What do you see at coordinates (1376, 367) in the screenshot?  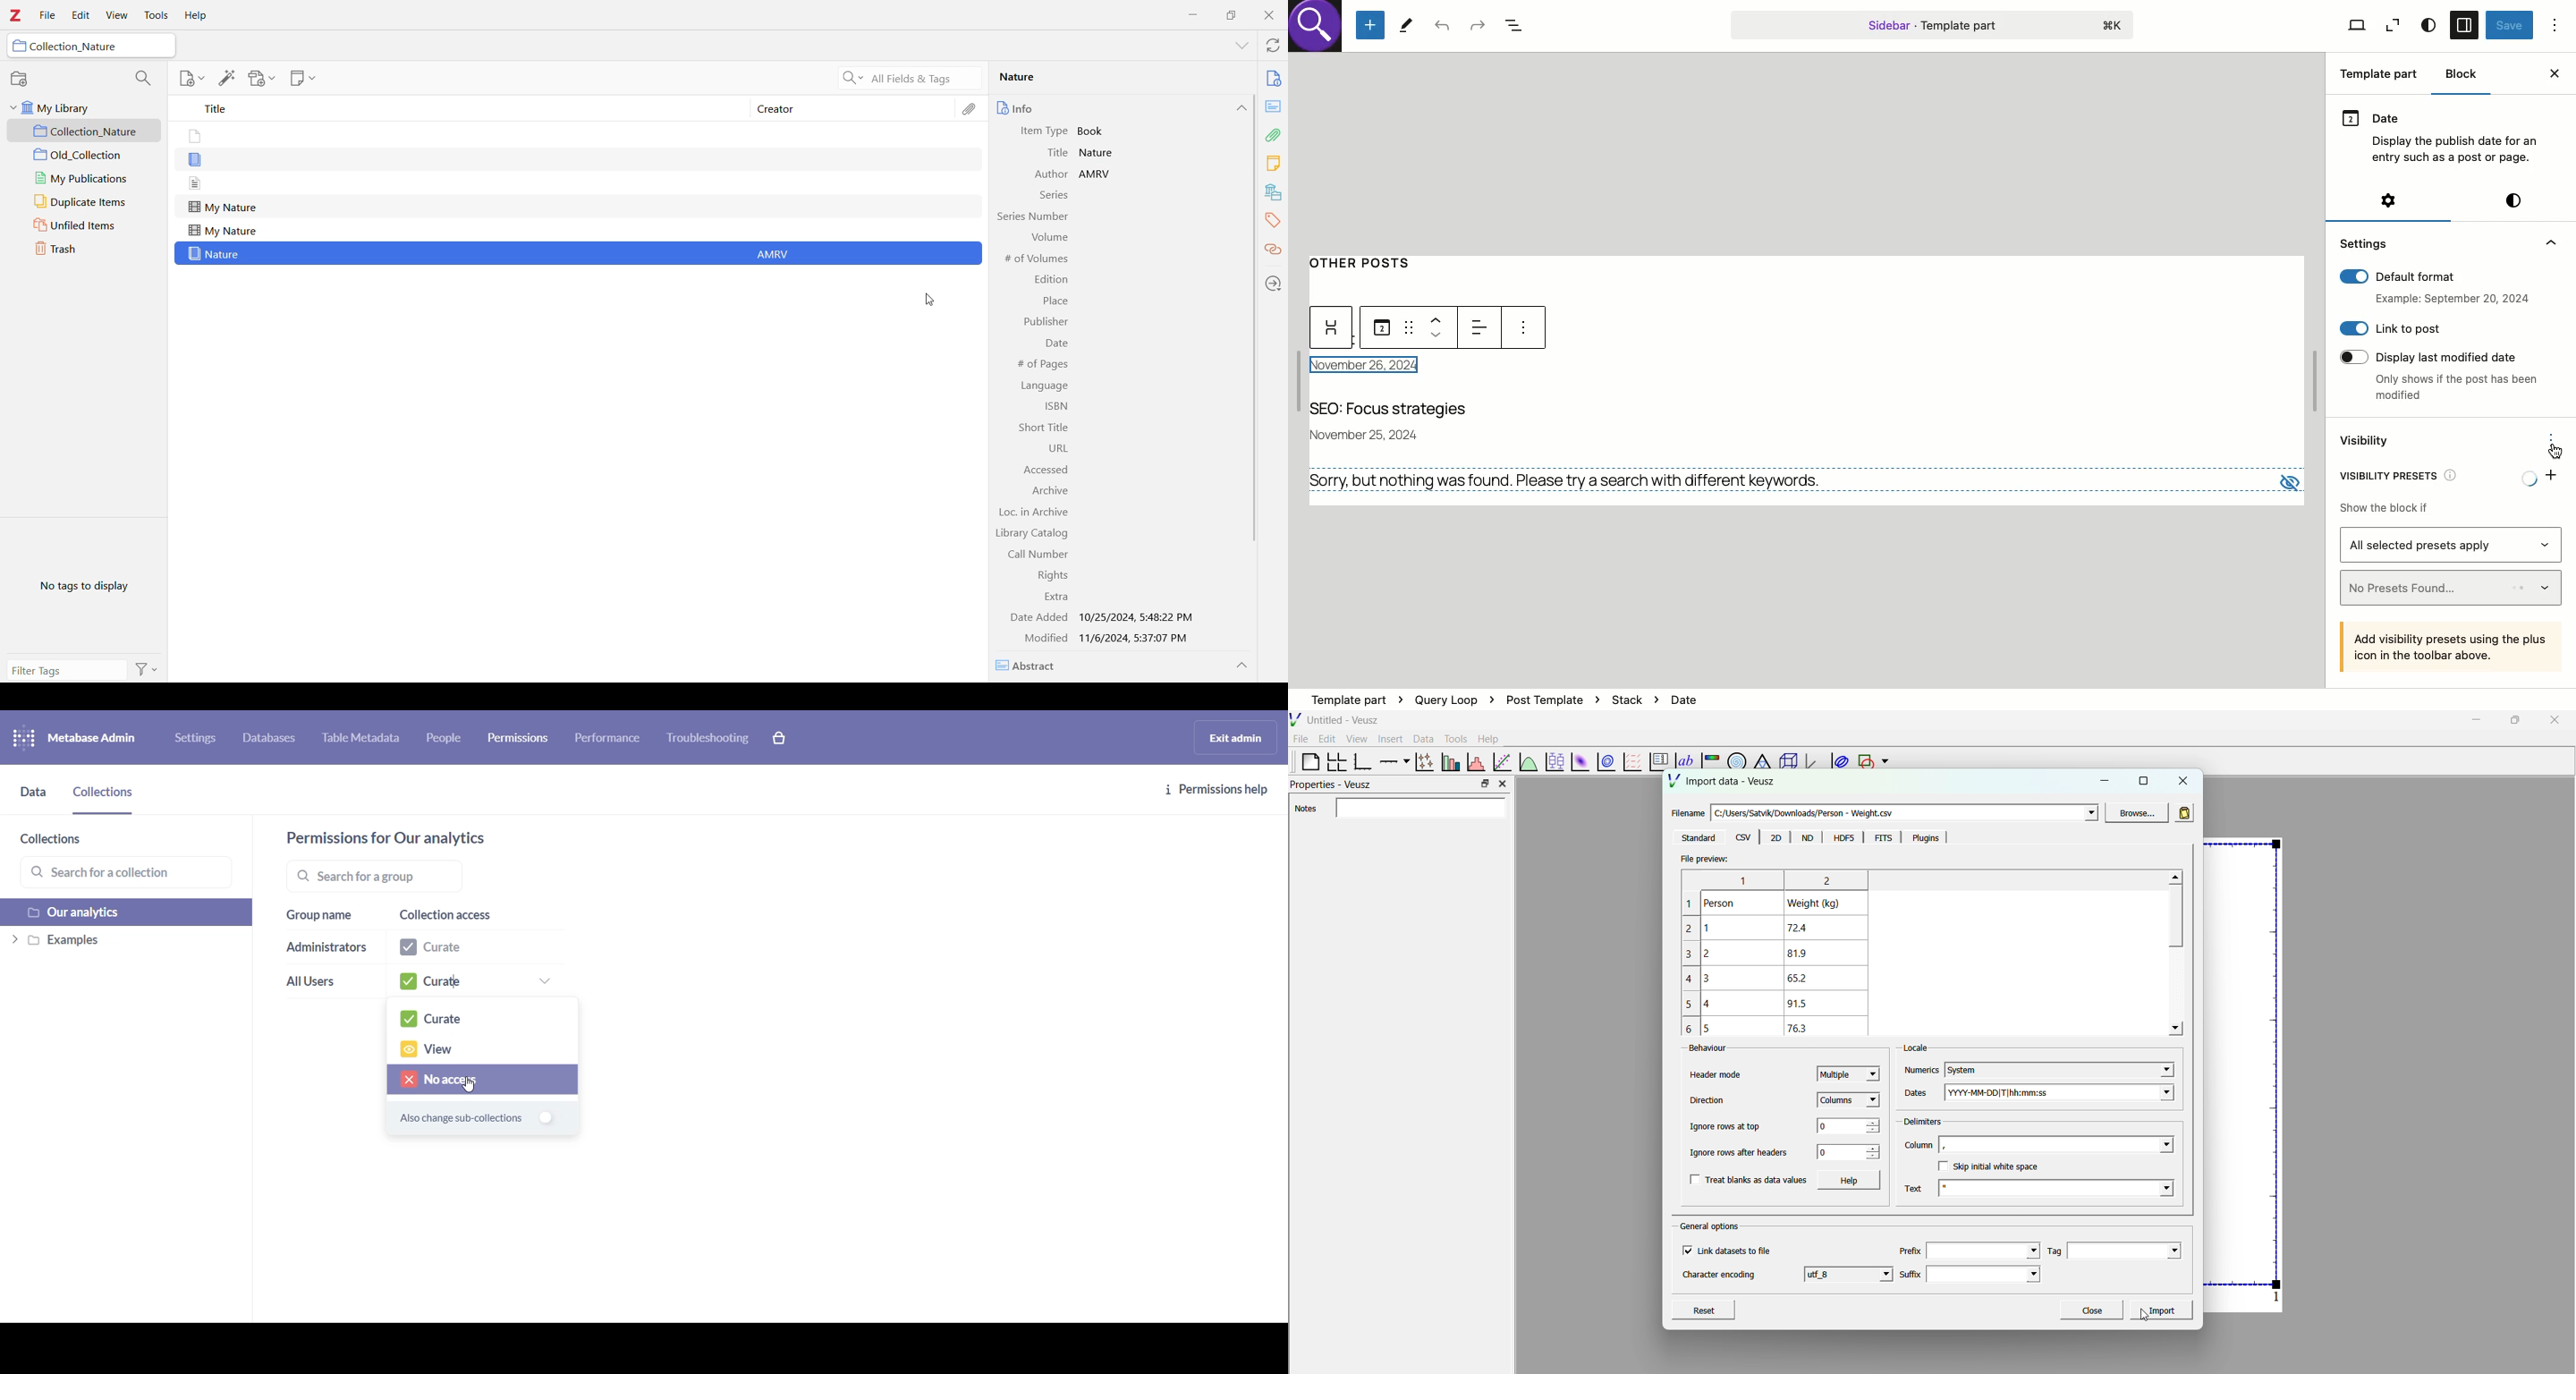 I see `Date` at bounding box center [1376, 367].